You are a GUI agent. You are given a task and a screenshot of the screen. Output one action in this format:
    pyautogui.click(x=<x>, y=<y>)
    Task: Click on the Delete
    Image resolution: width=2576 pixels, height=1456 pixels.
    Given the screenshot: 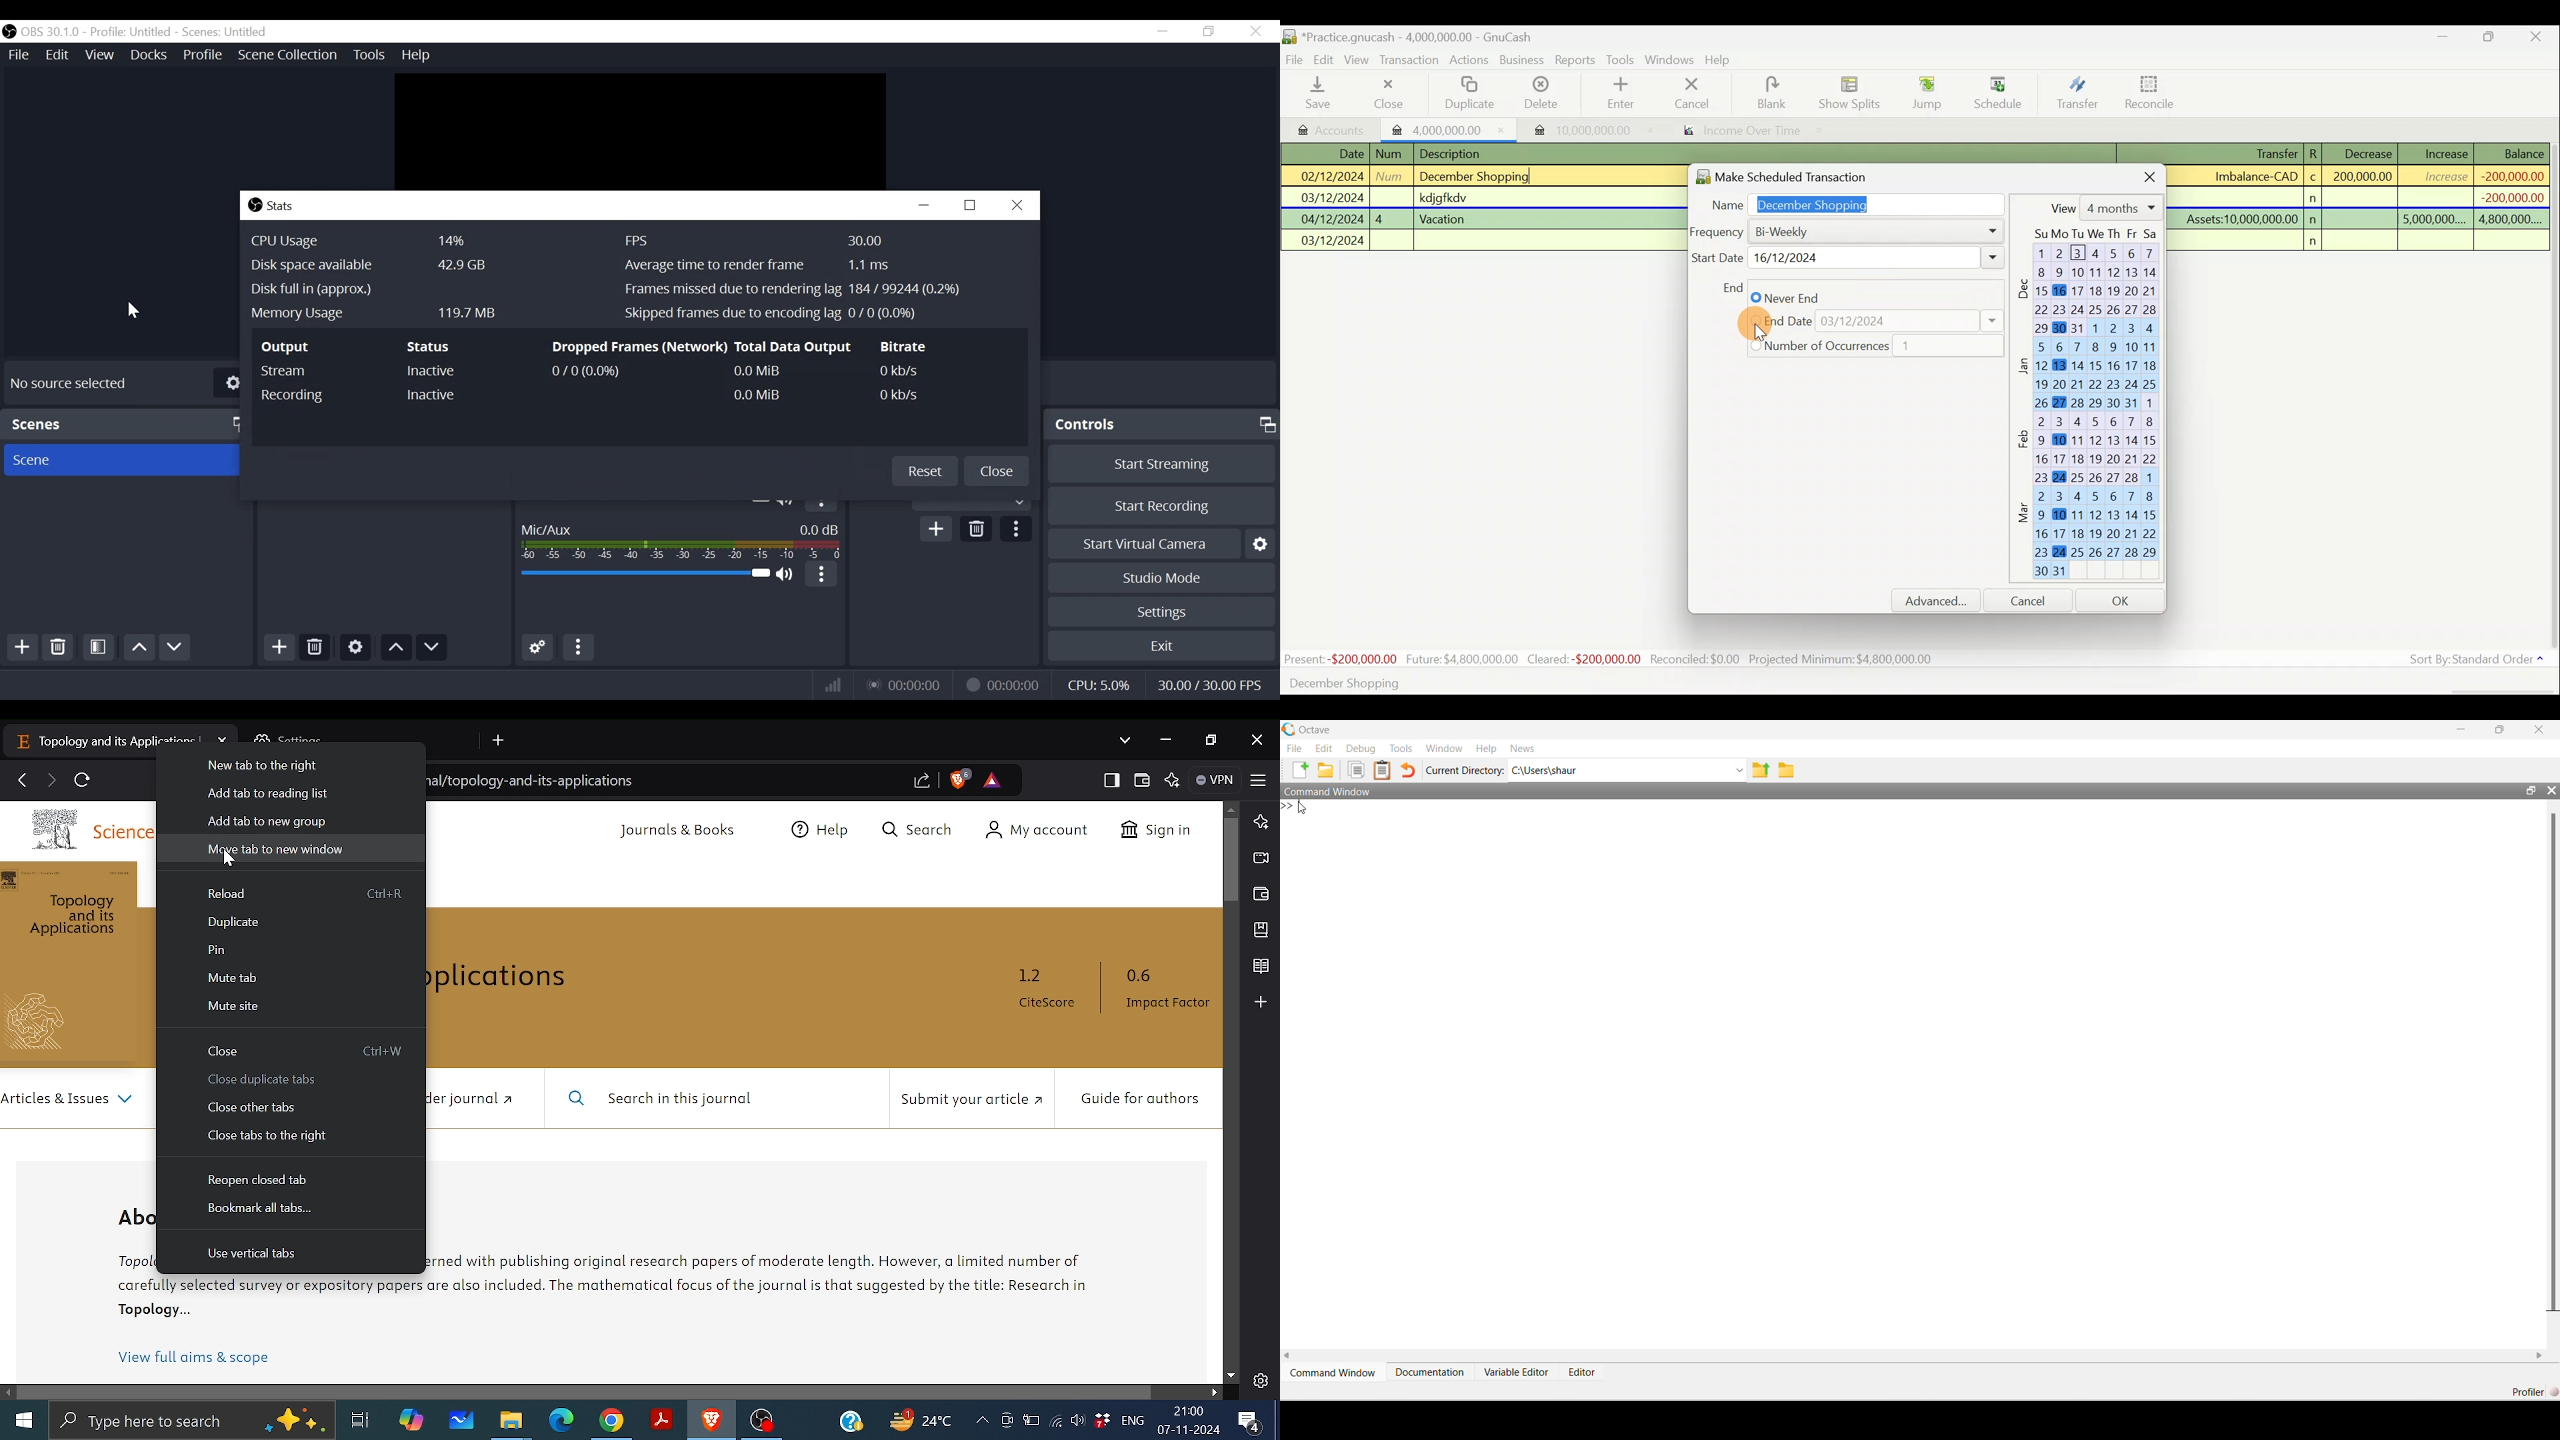 What is the action you would take?
    pyautogui.click(x=975, y=529)
    